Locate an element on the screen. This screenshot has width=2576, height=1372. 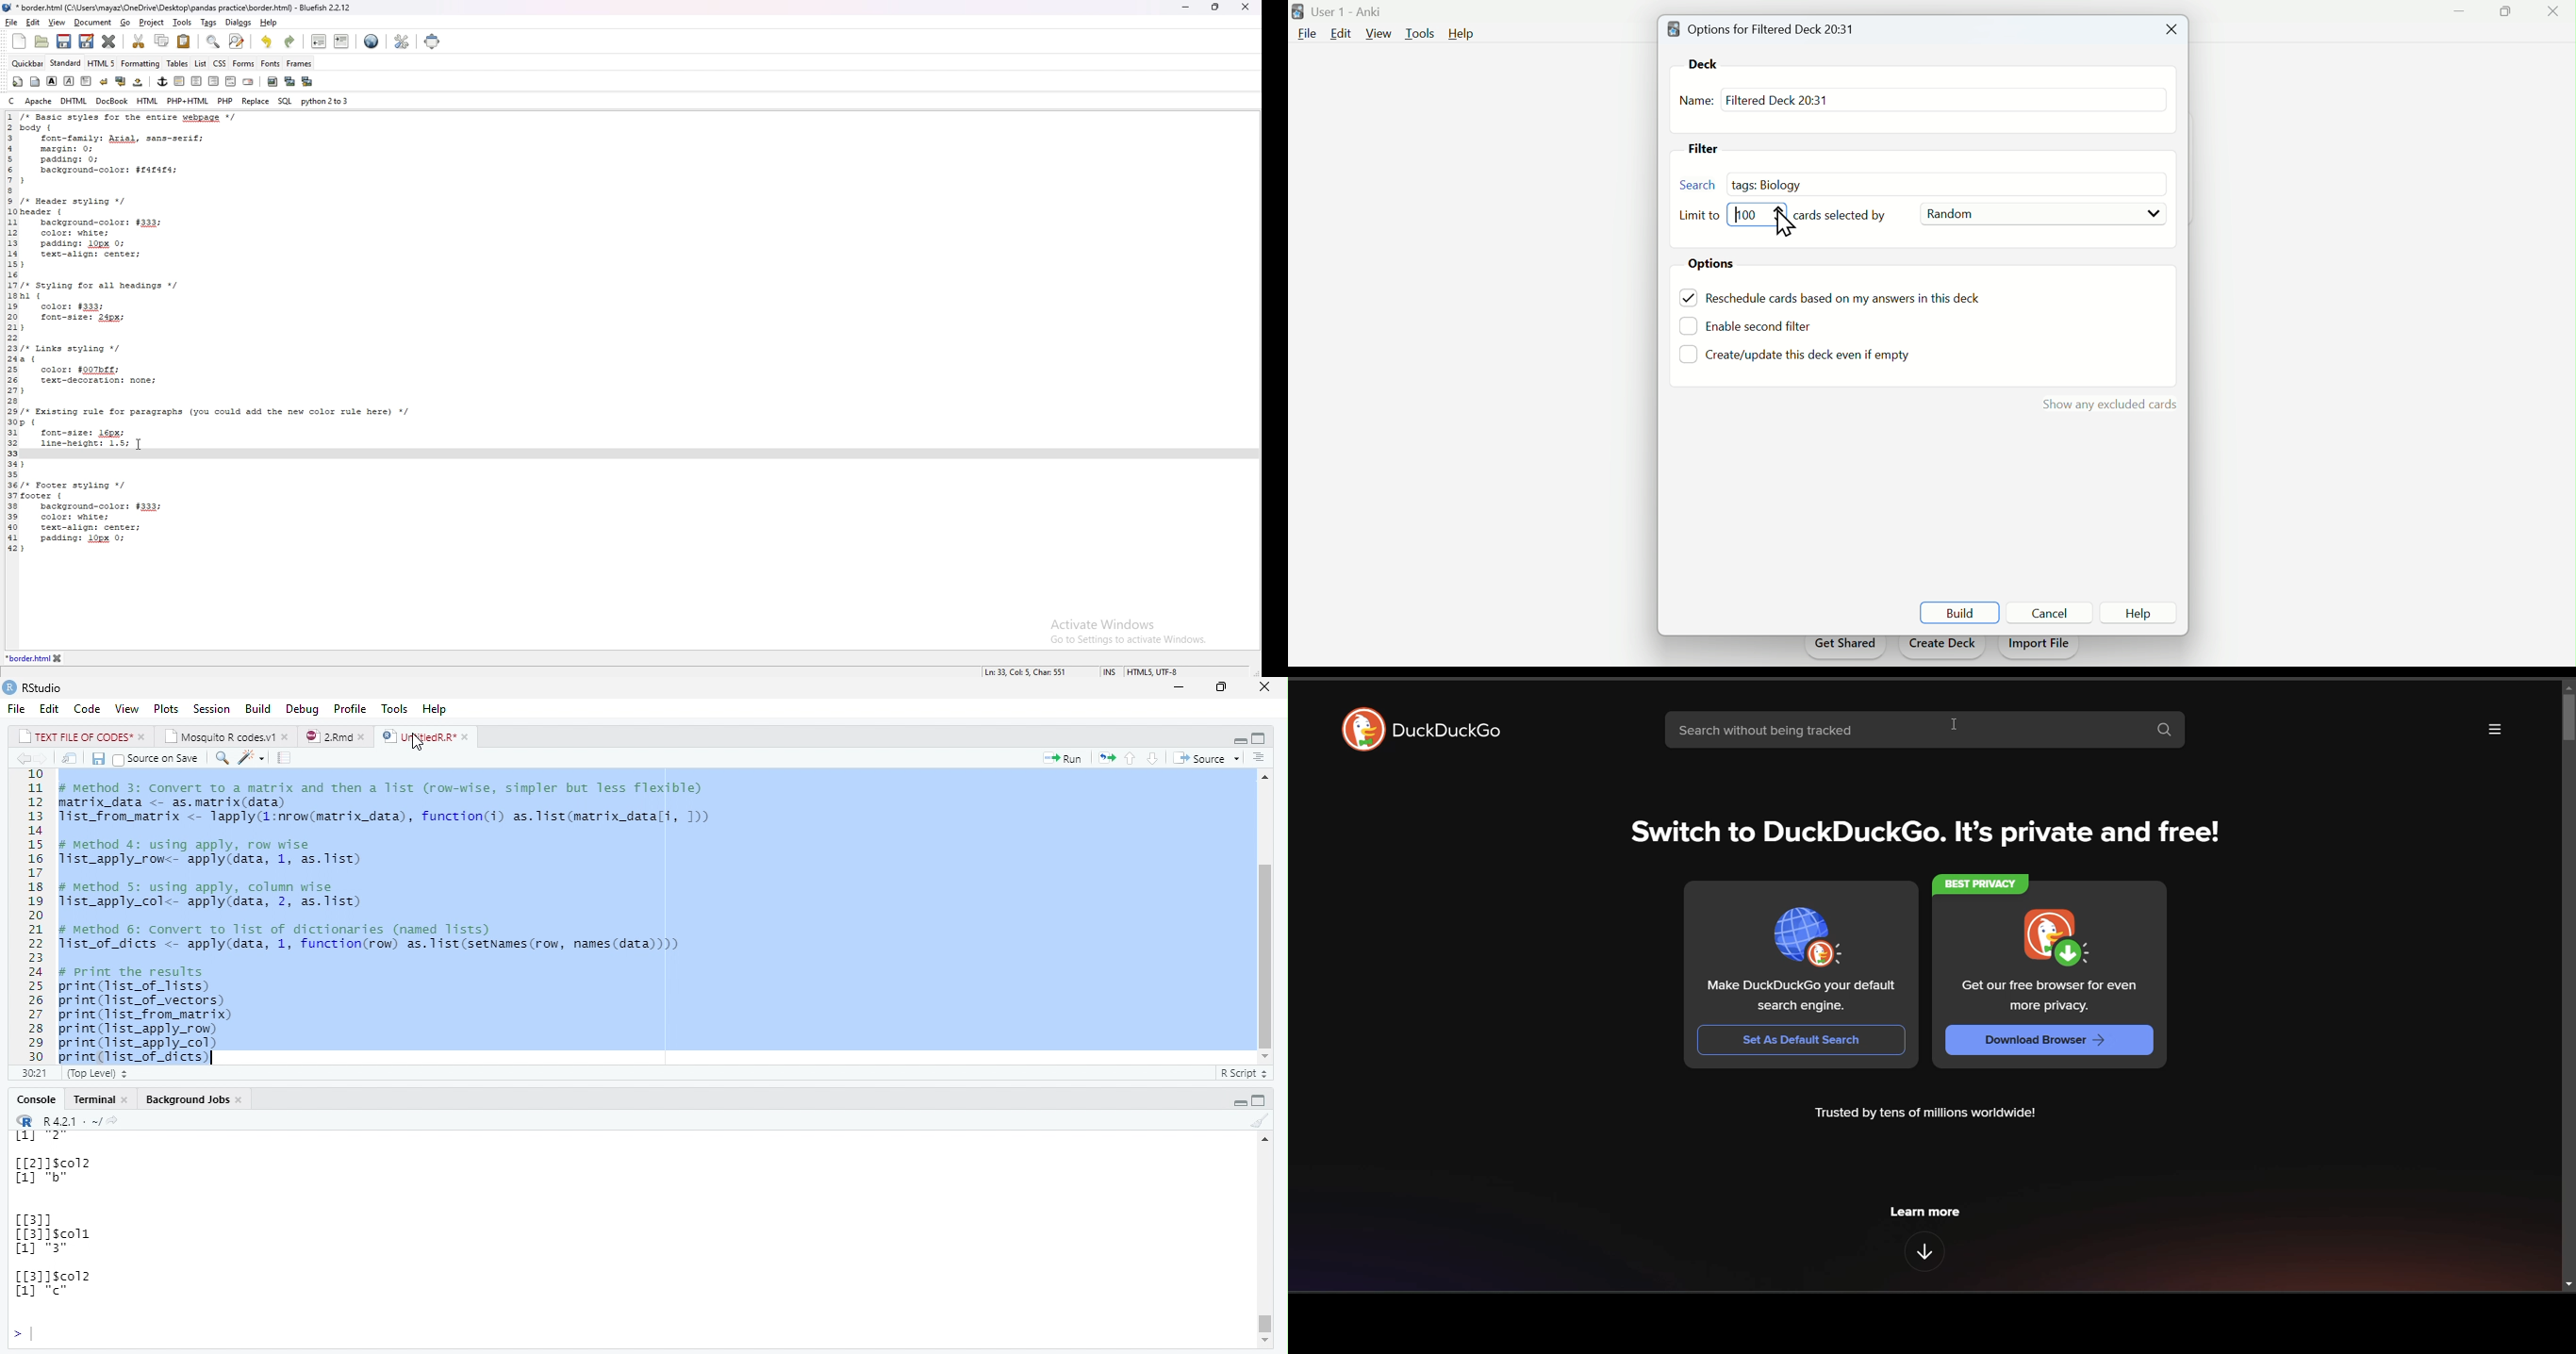
source on save is located at coordinates (157, 758).